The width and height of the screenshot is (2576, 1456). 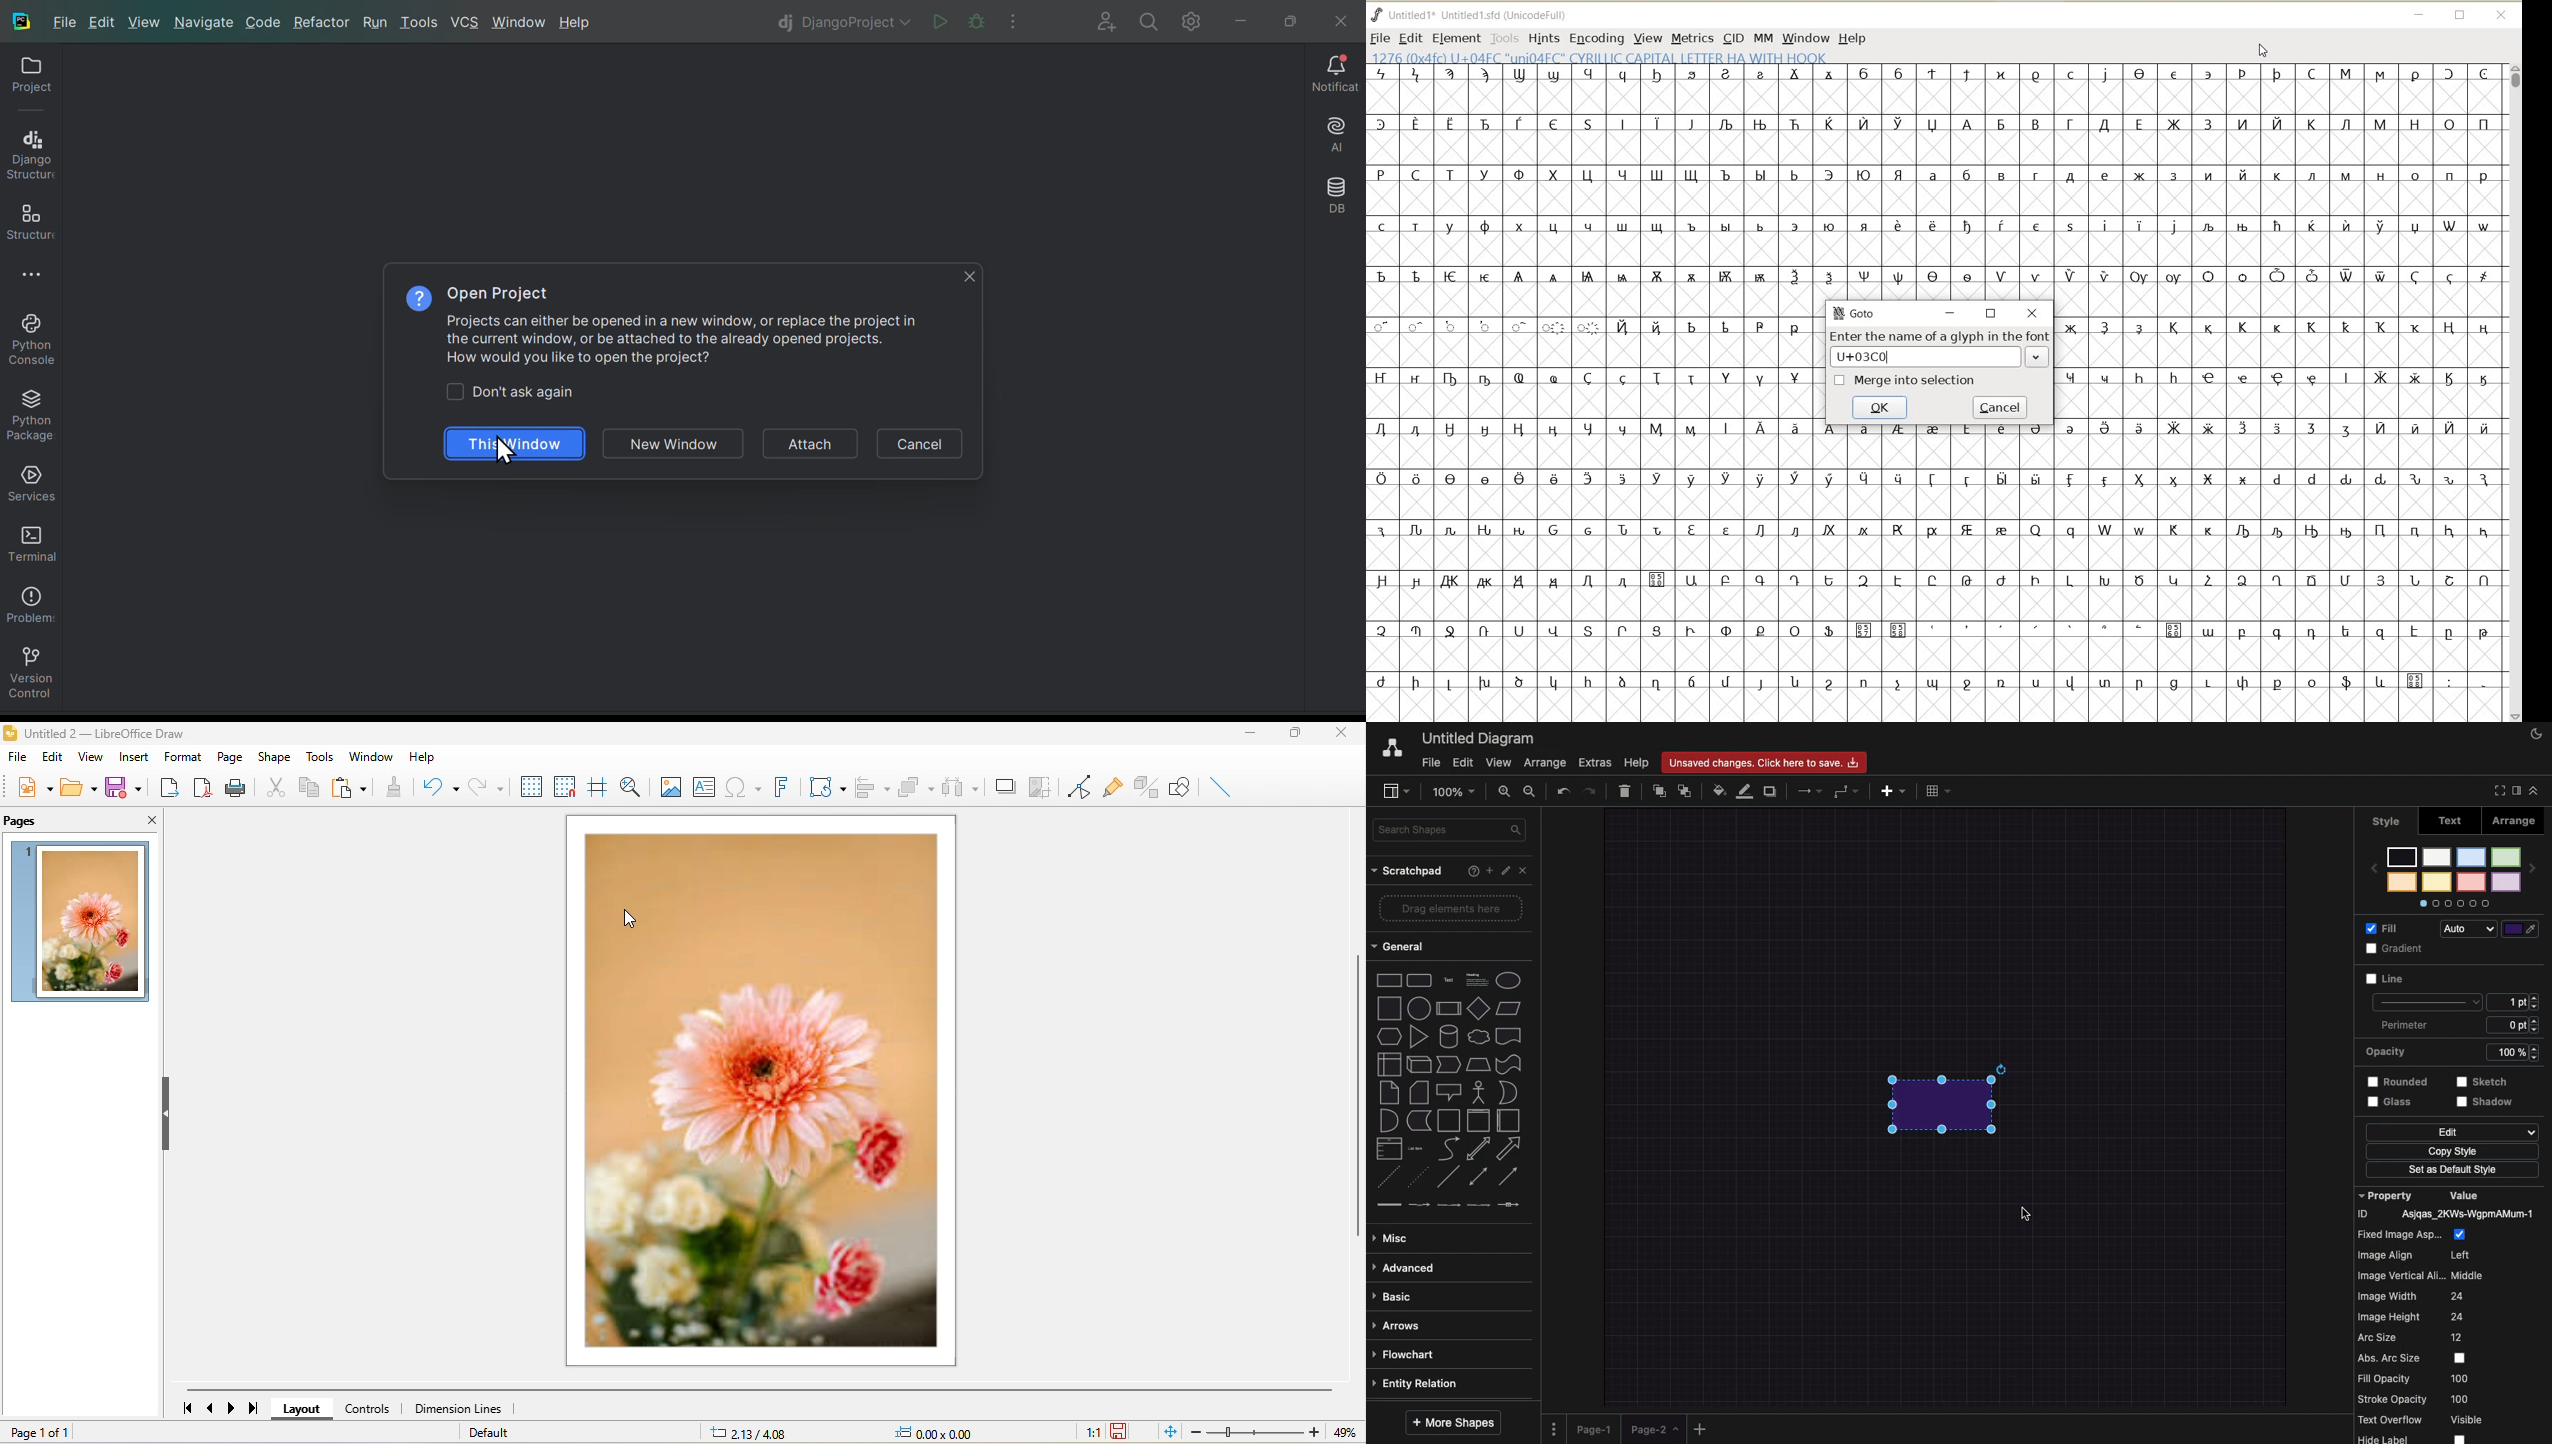 I want to click on Extras, so click(x=1595, y=763).